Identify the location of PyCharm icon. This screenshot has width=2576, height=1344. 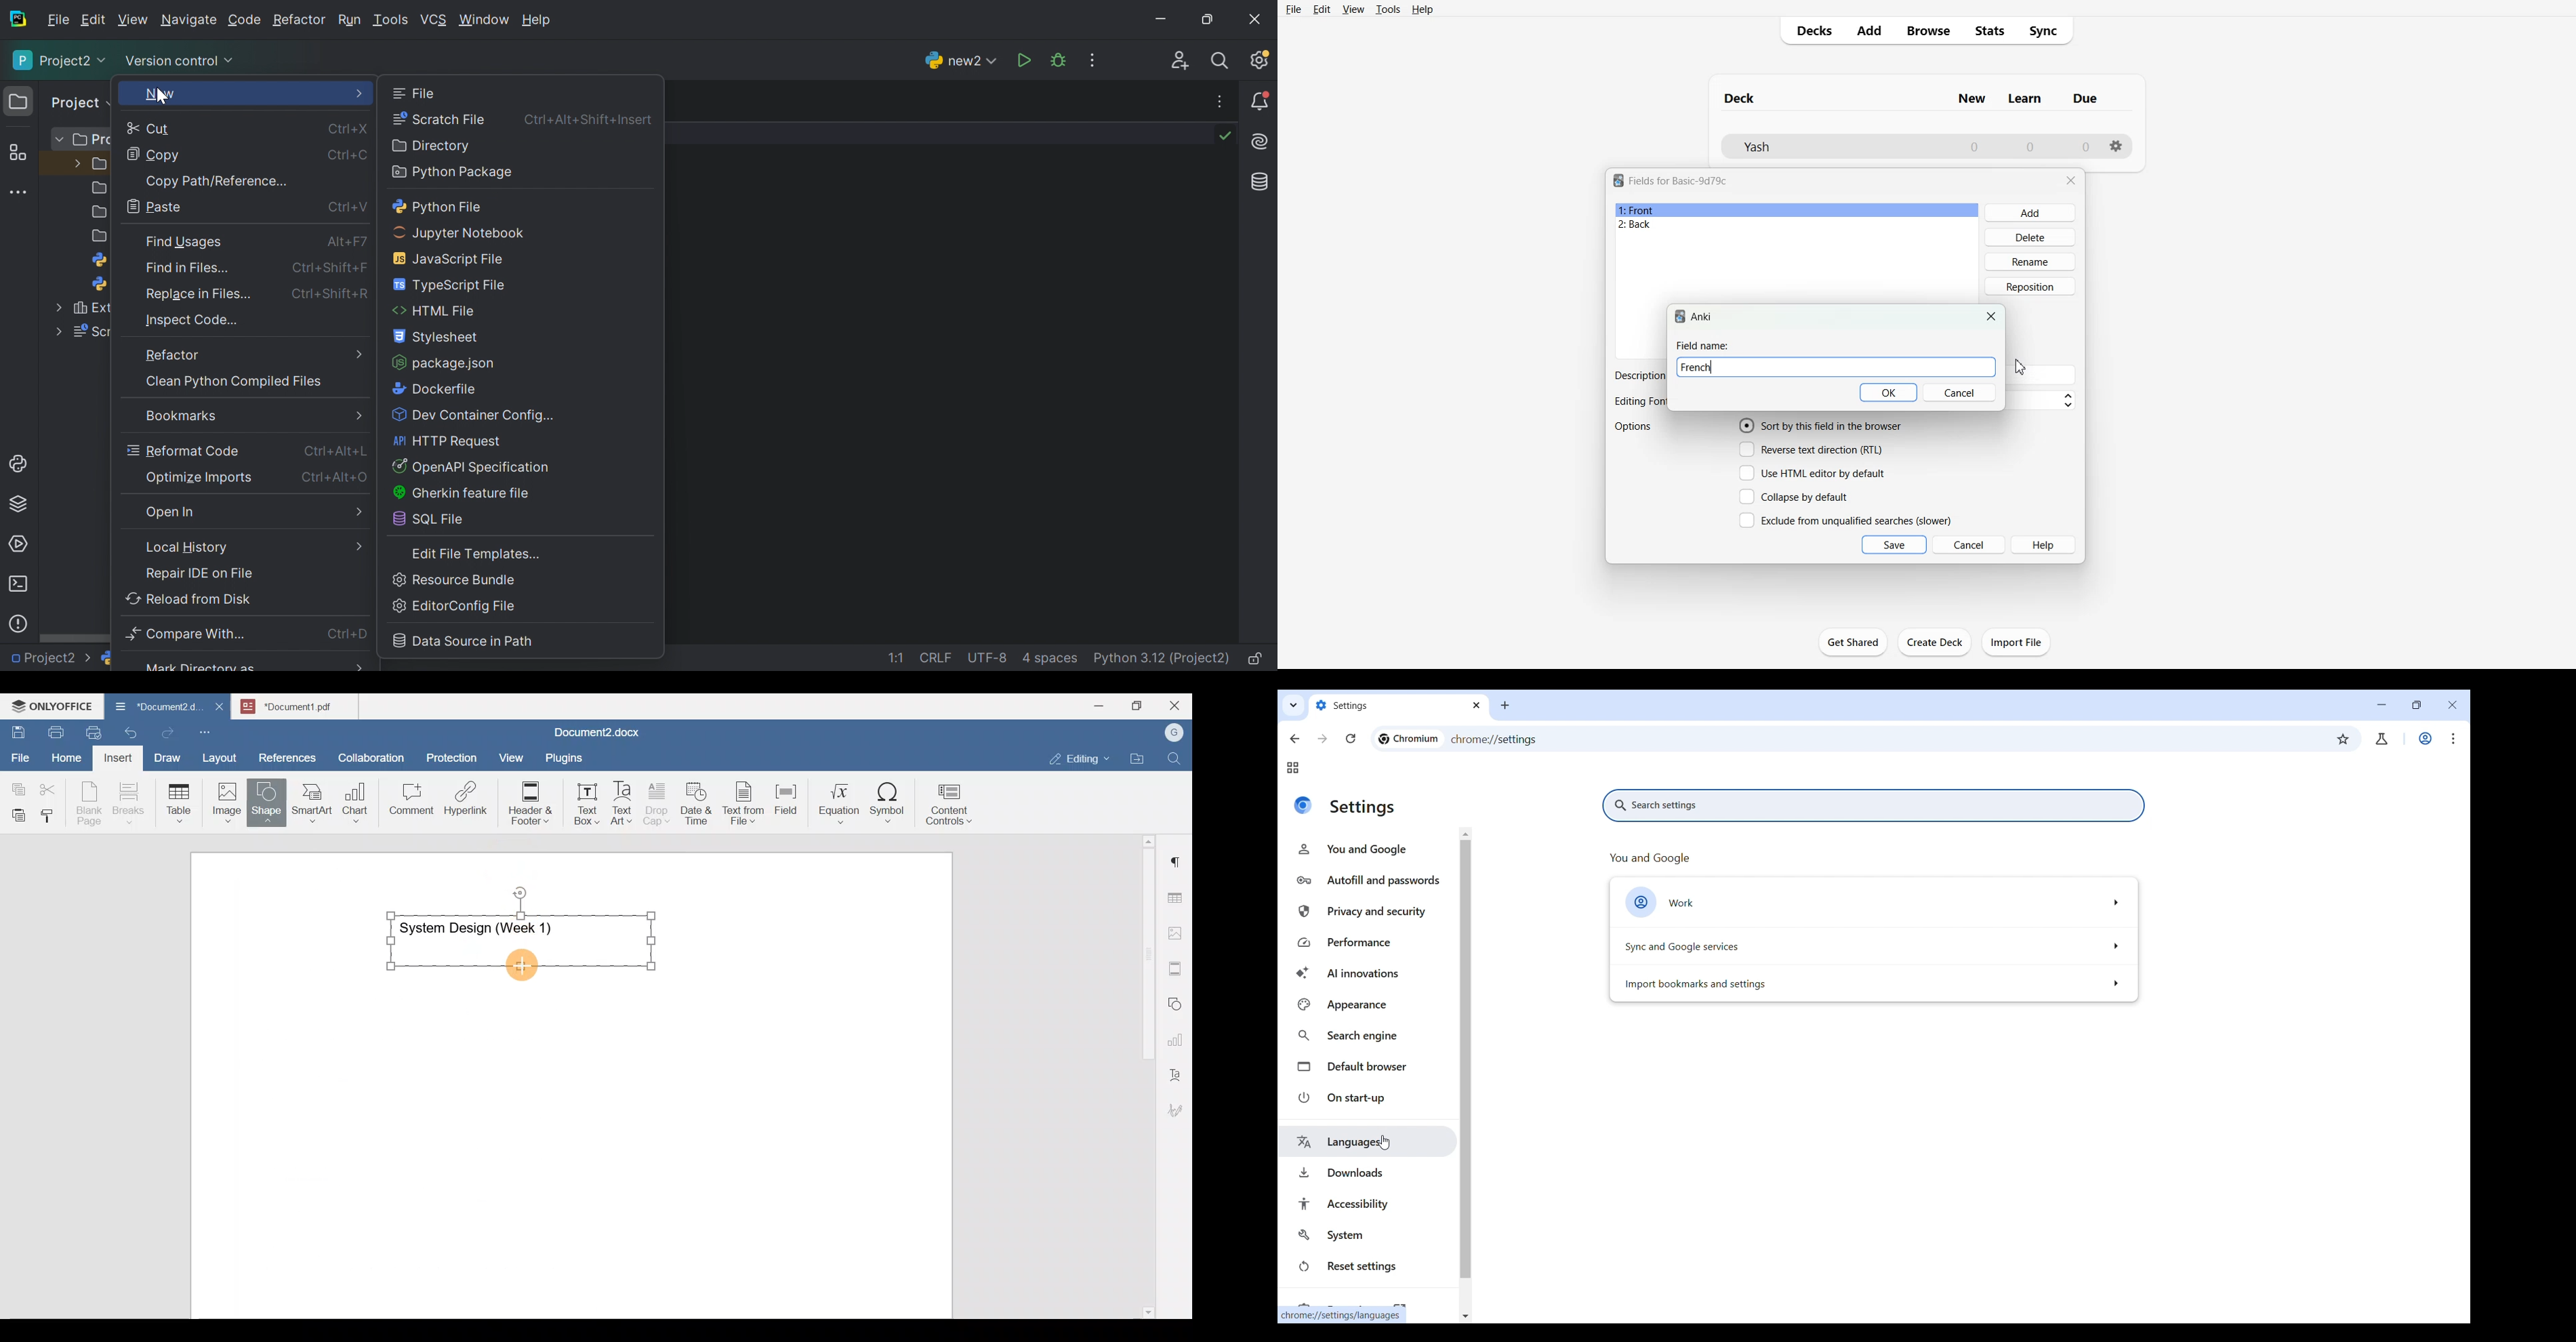
(21, 19).